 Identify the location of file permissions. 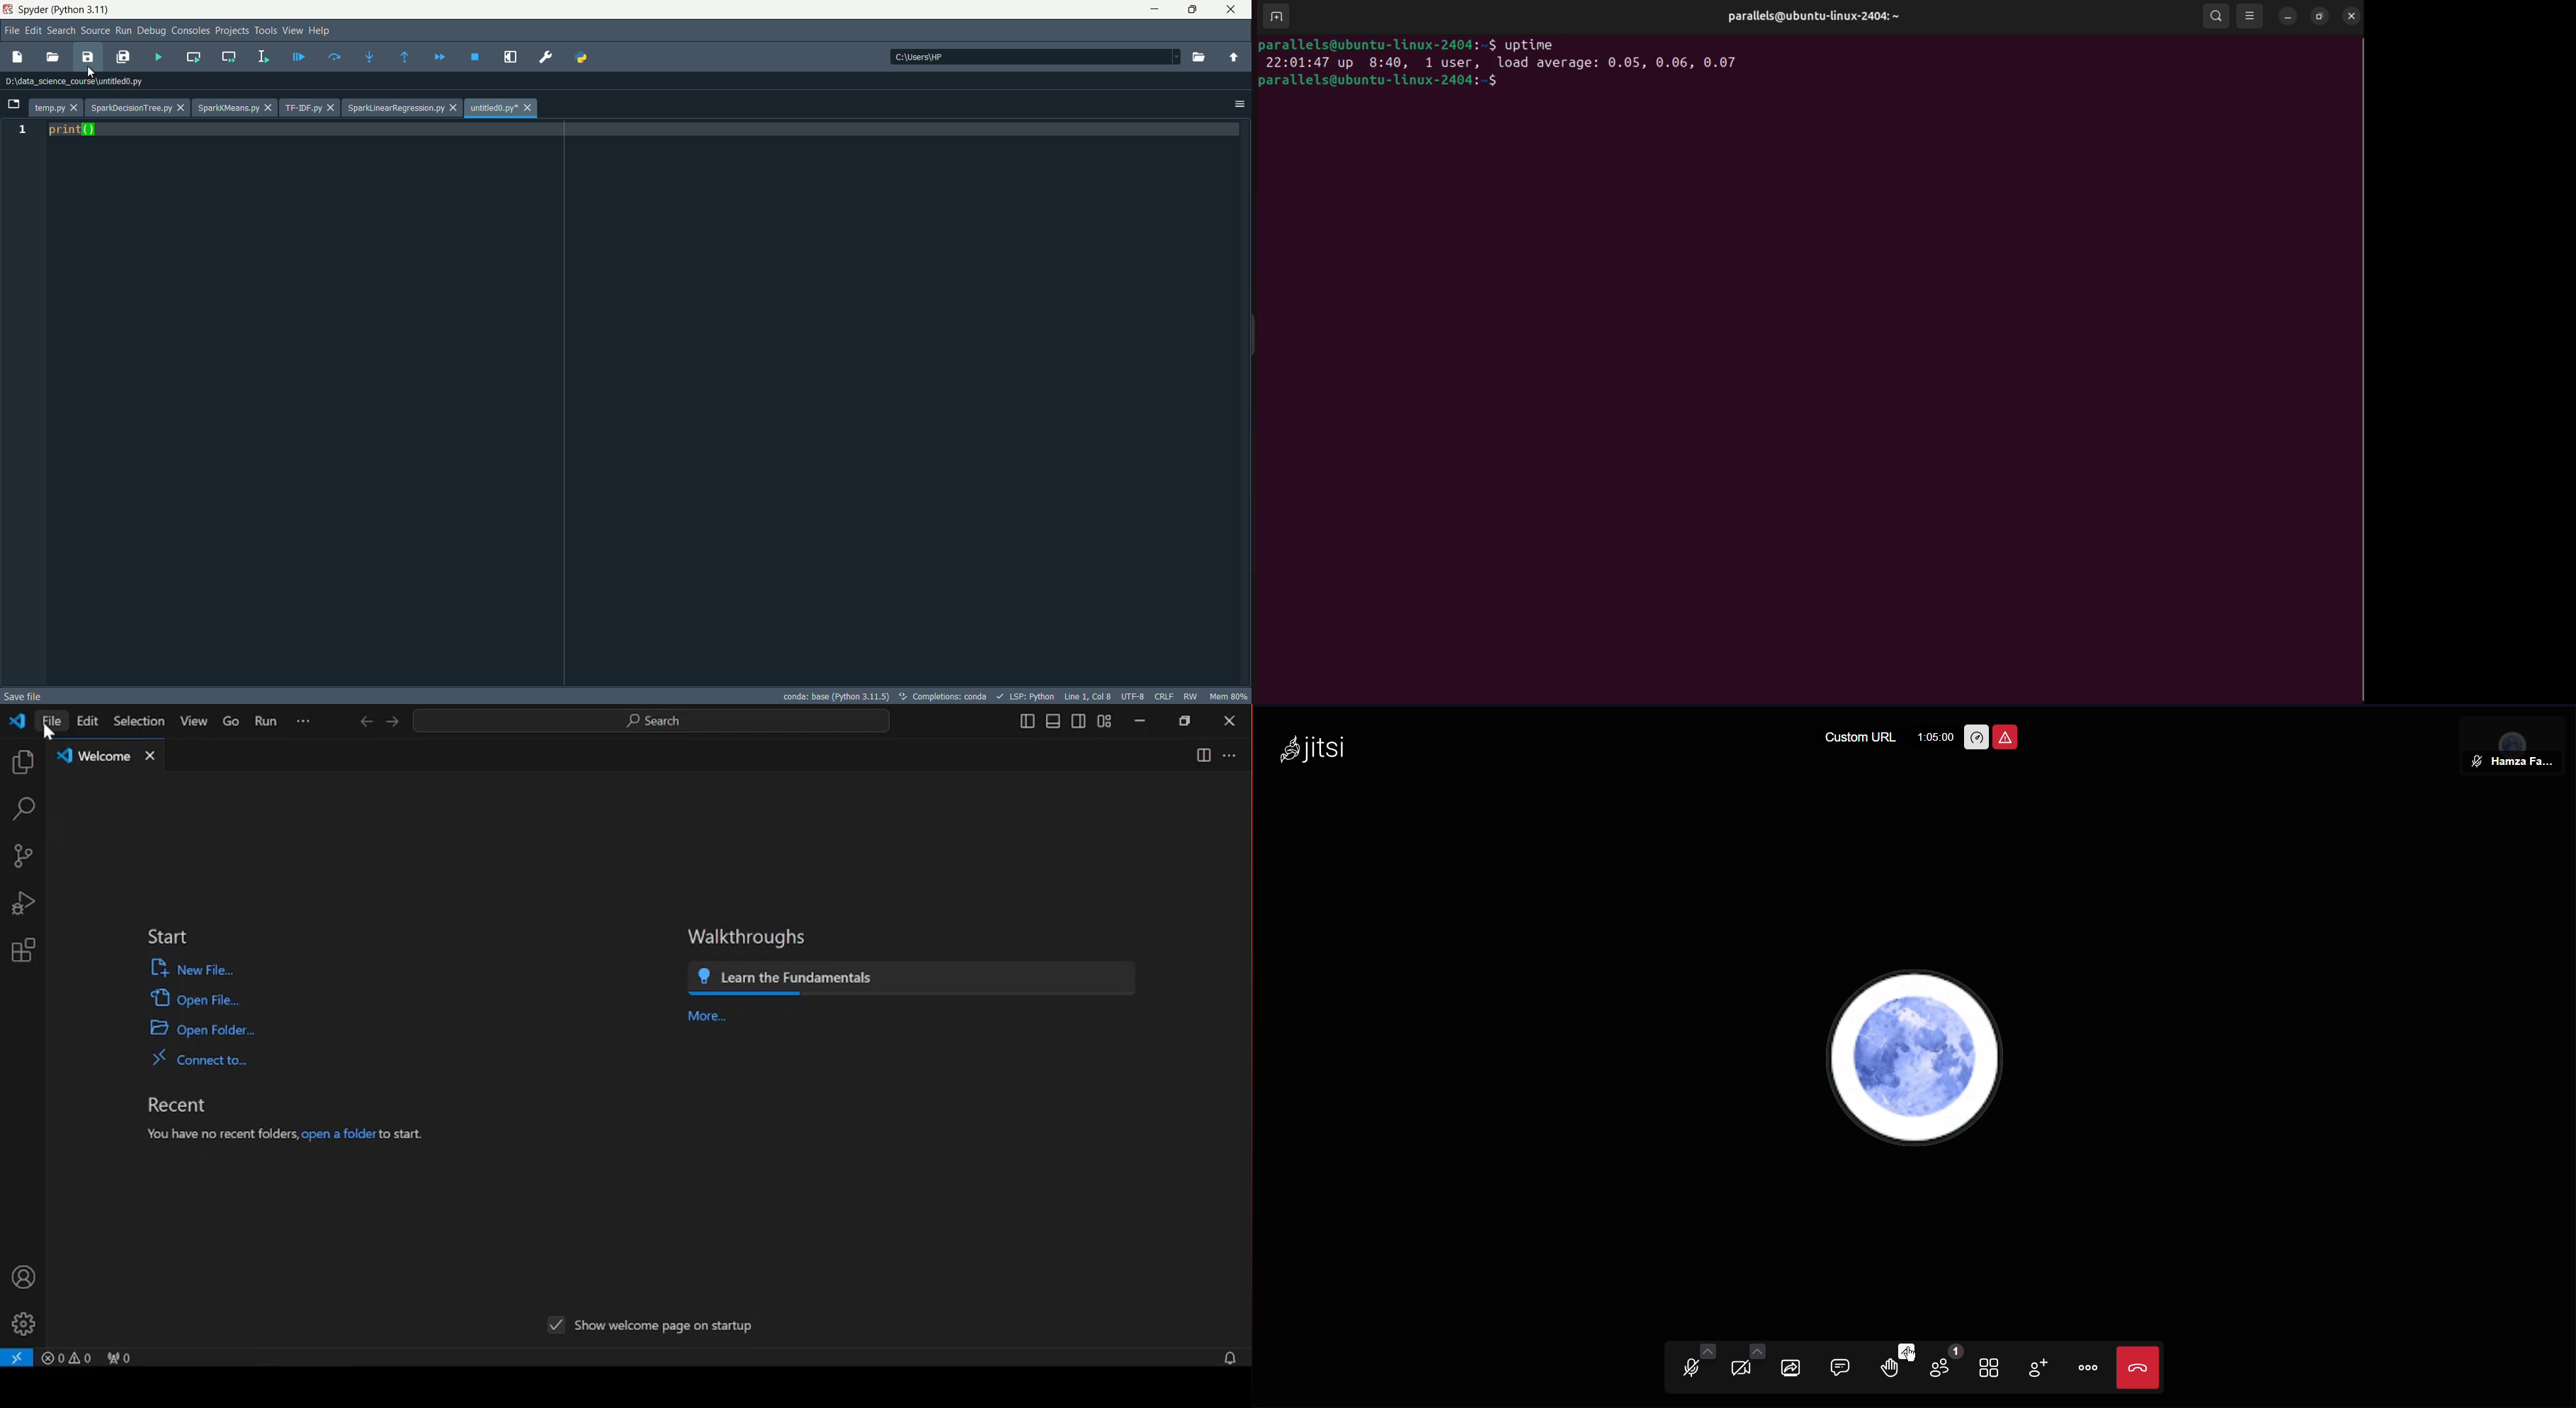
(1162, 696).